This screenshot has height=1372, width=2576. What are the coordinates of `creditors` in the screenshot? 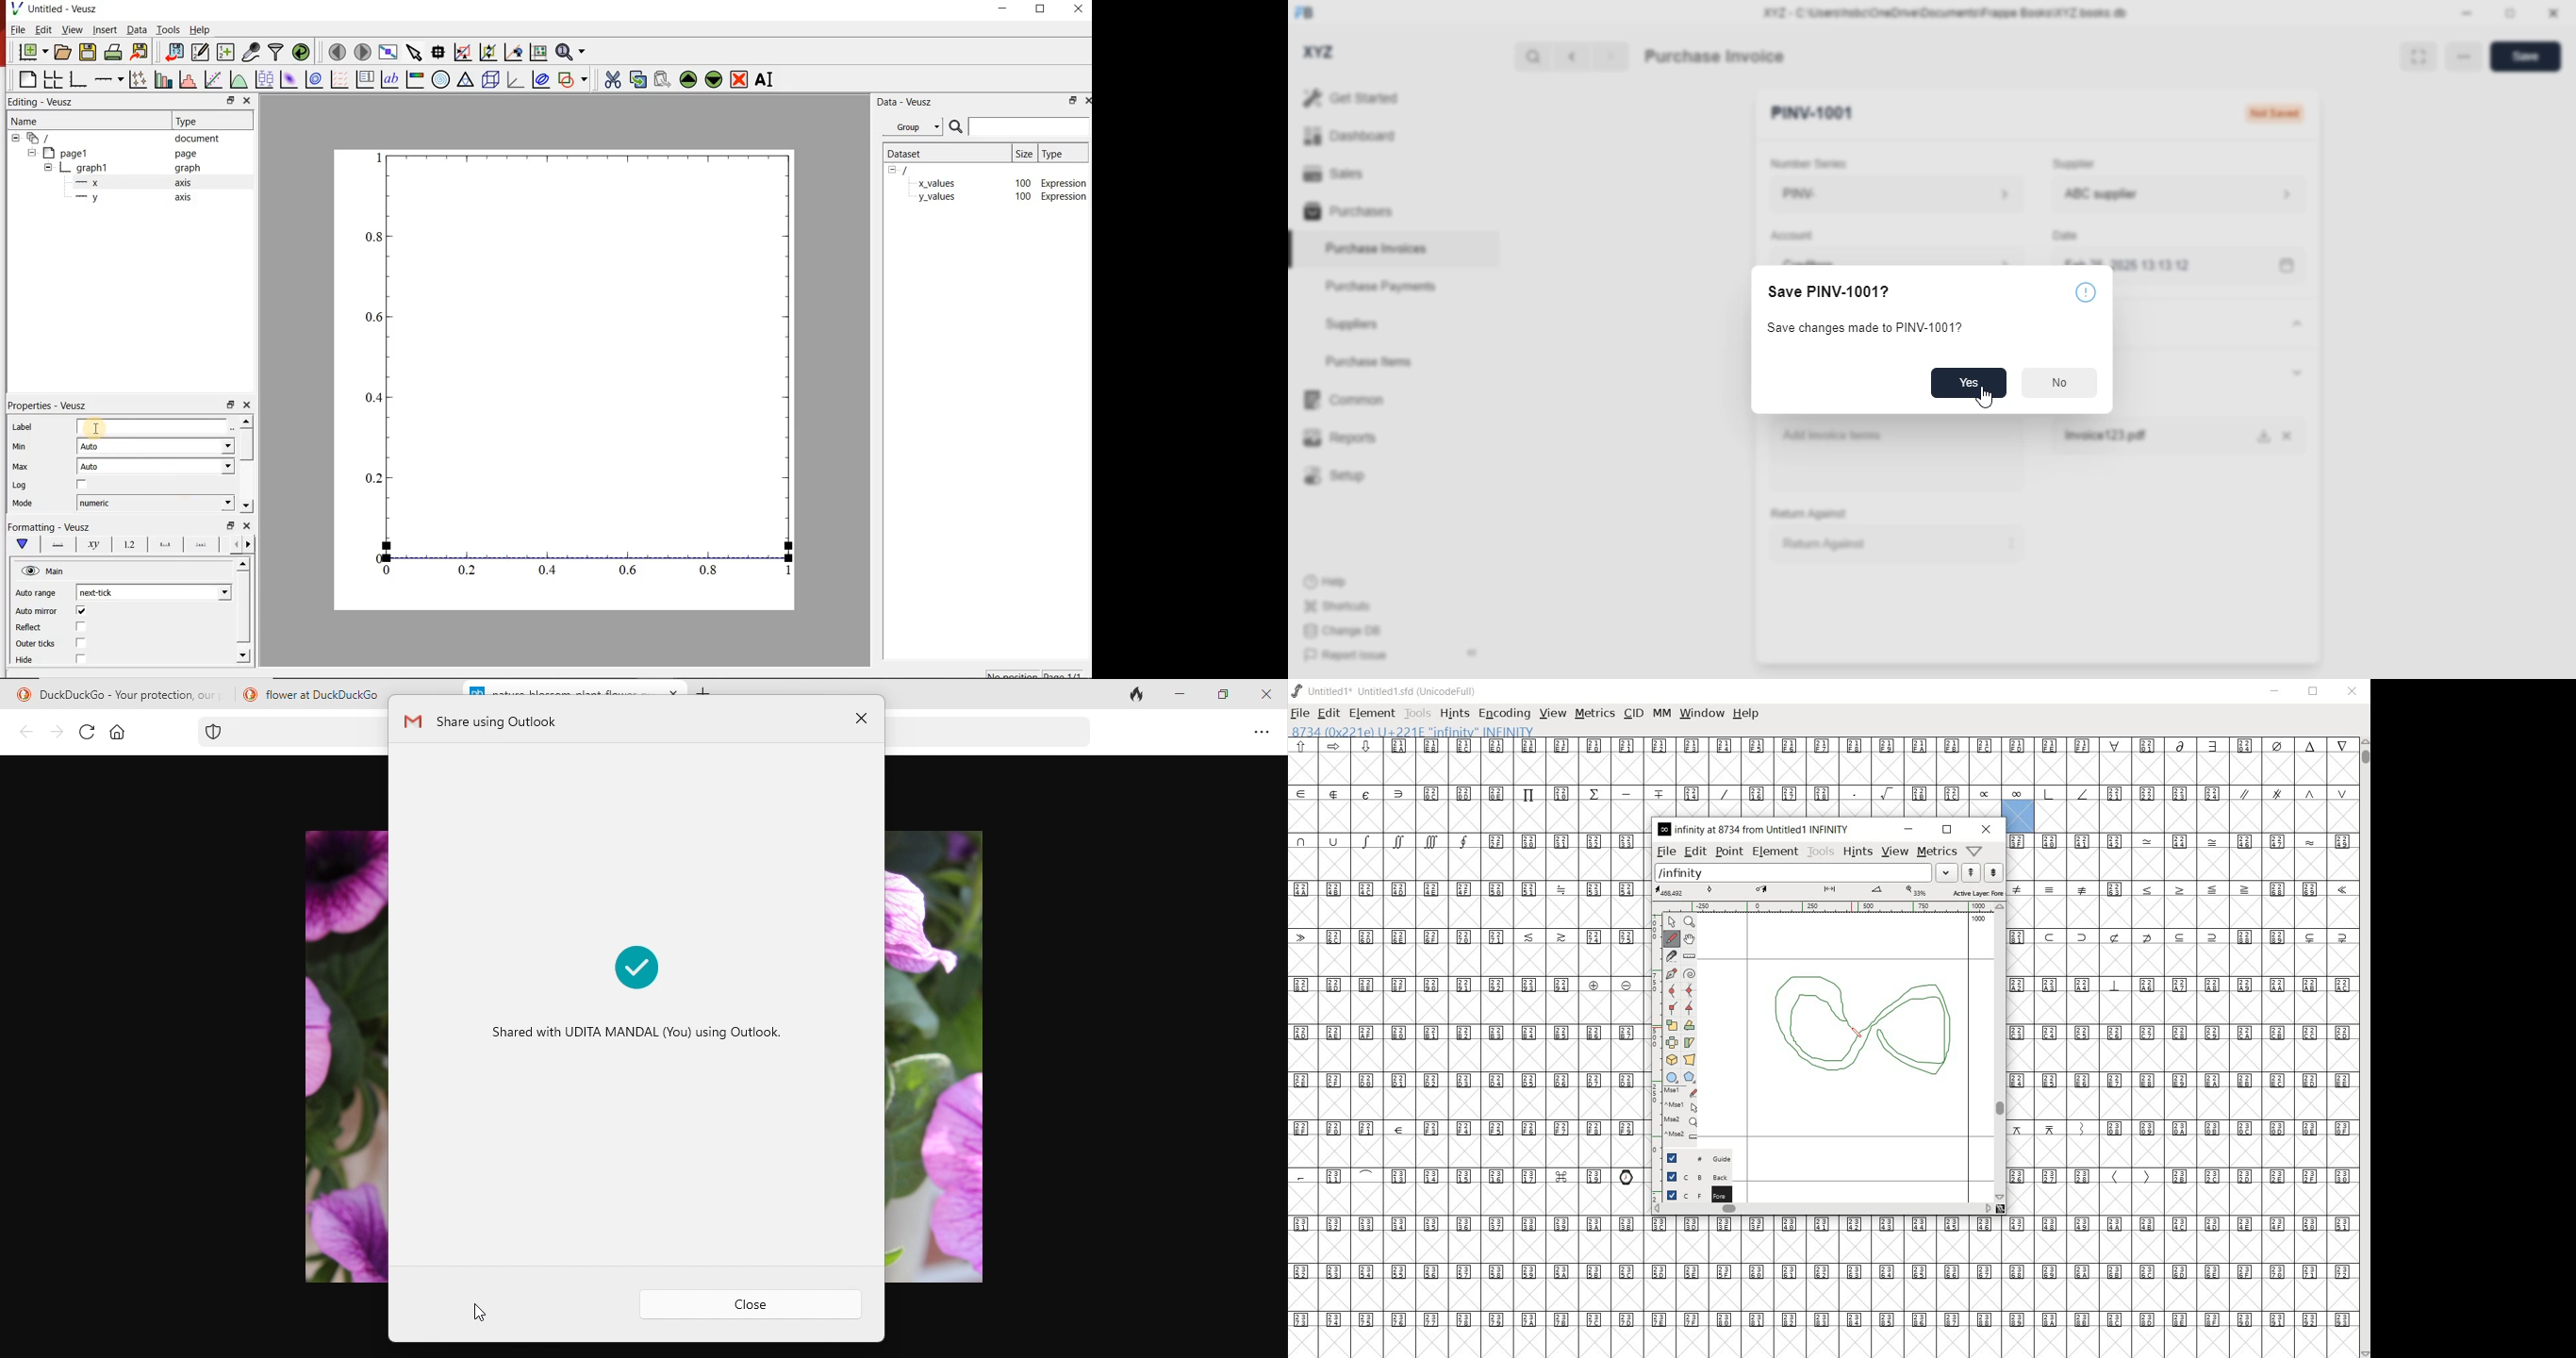 It's located at (1870, 257).